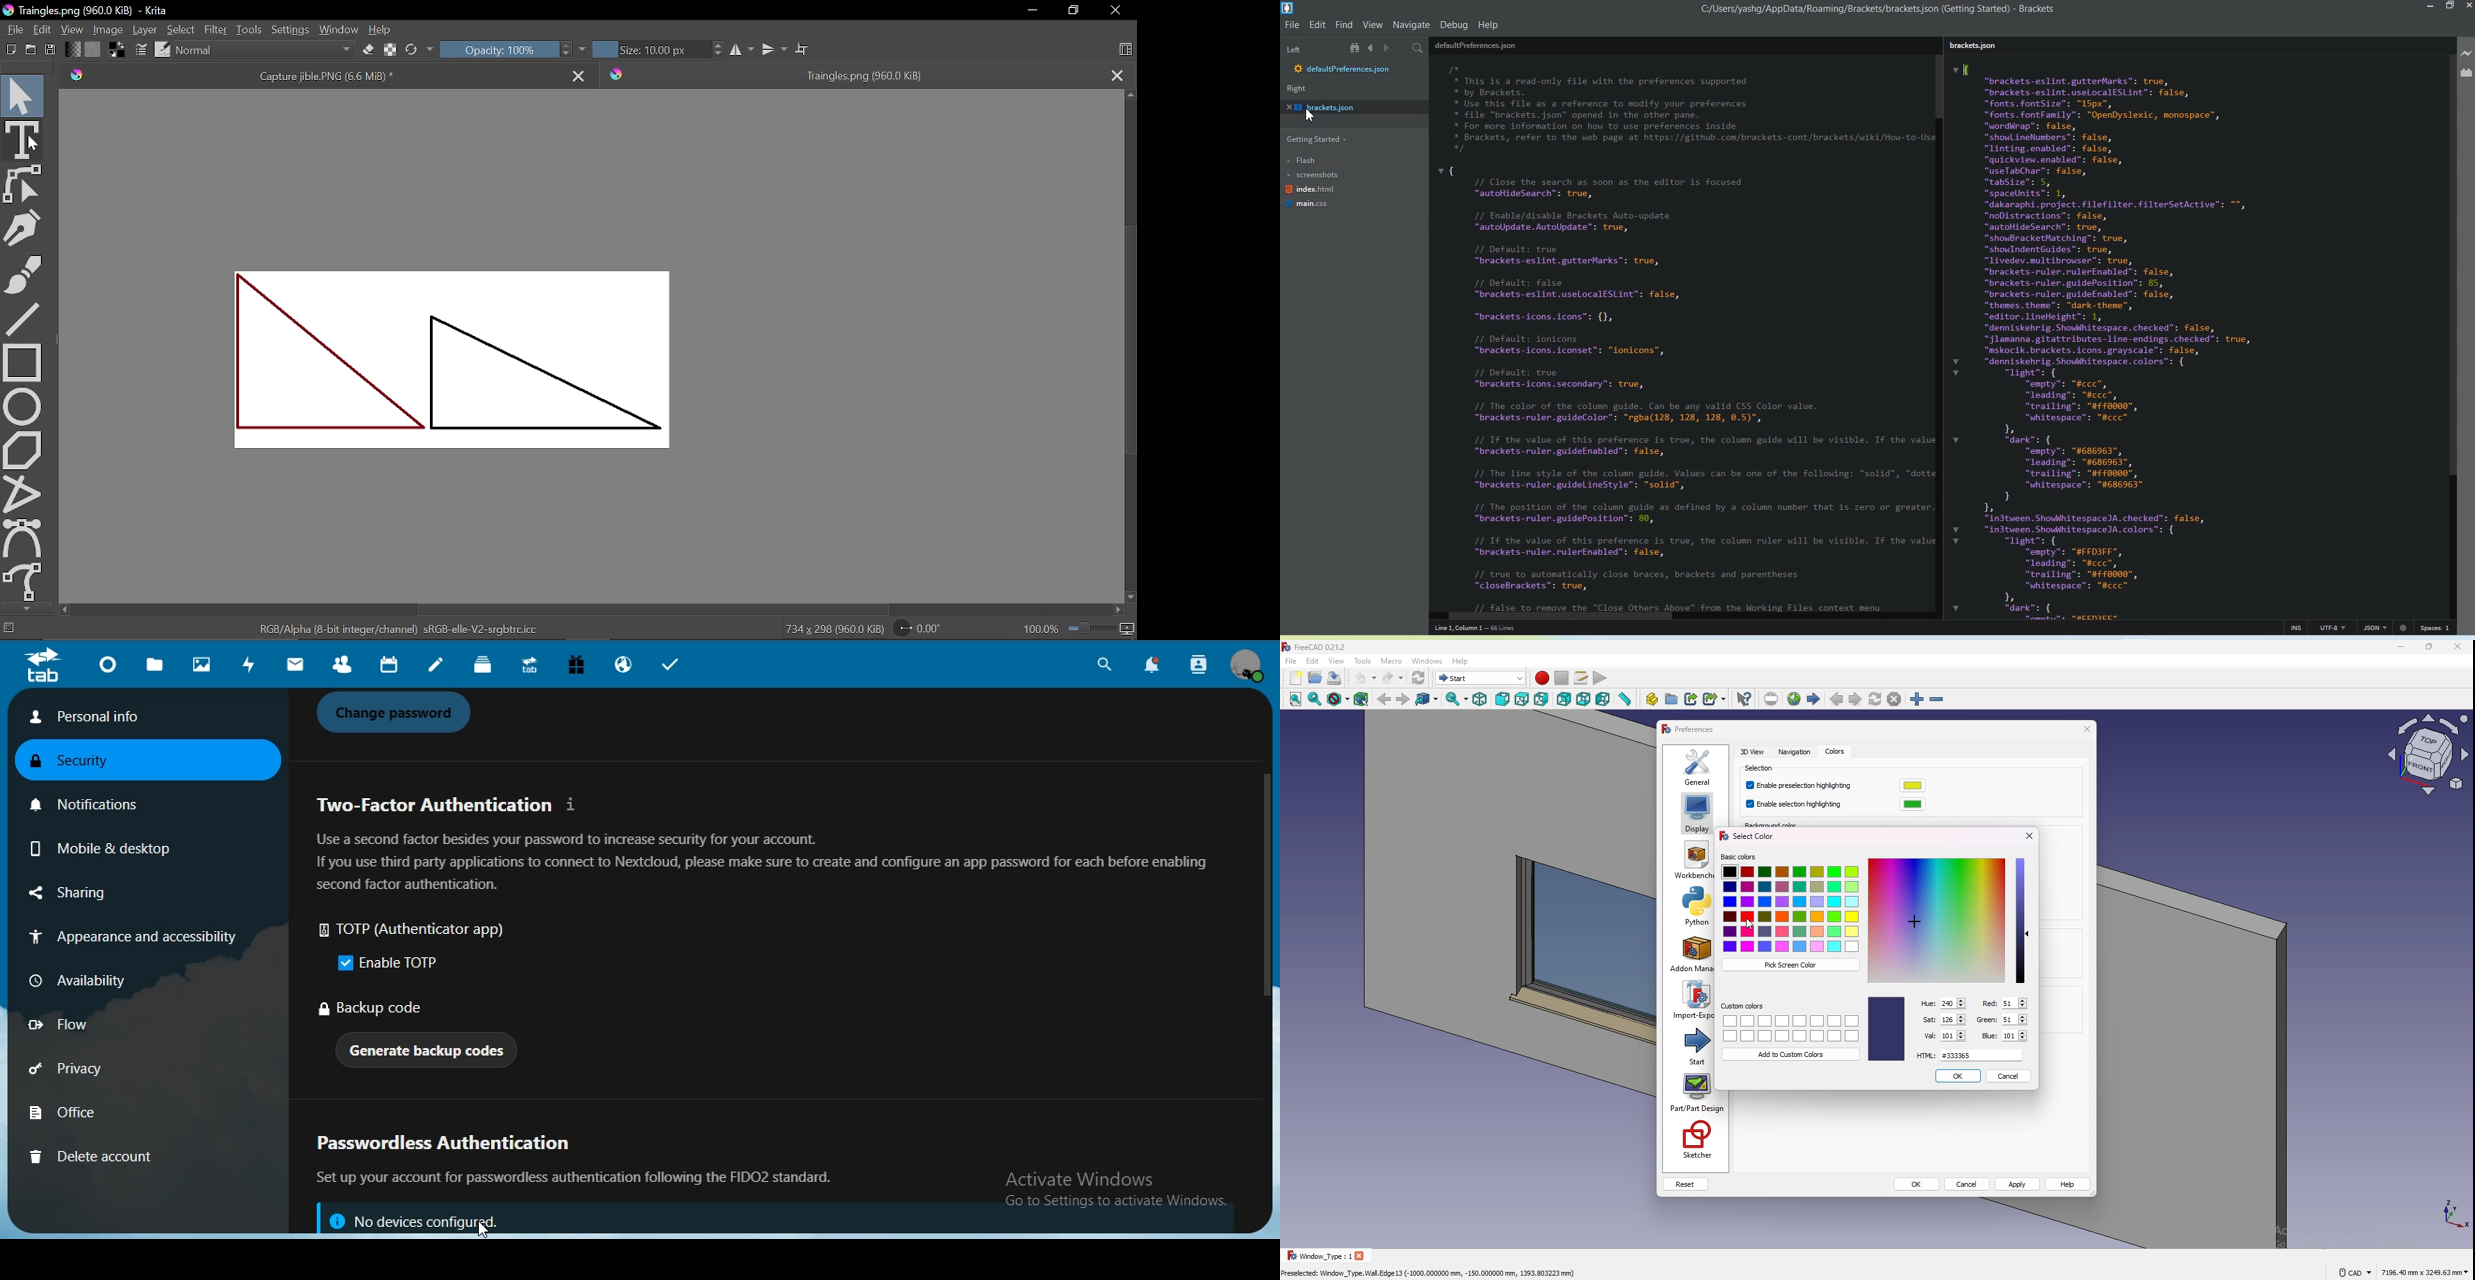 The height and width of the screenshot is (1288, 2492). I want to click on flow, so click(88, 1025).